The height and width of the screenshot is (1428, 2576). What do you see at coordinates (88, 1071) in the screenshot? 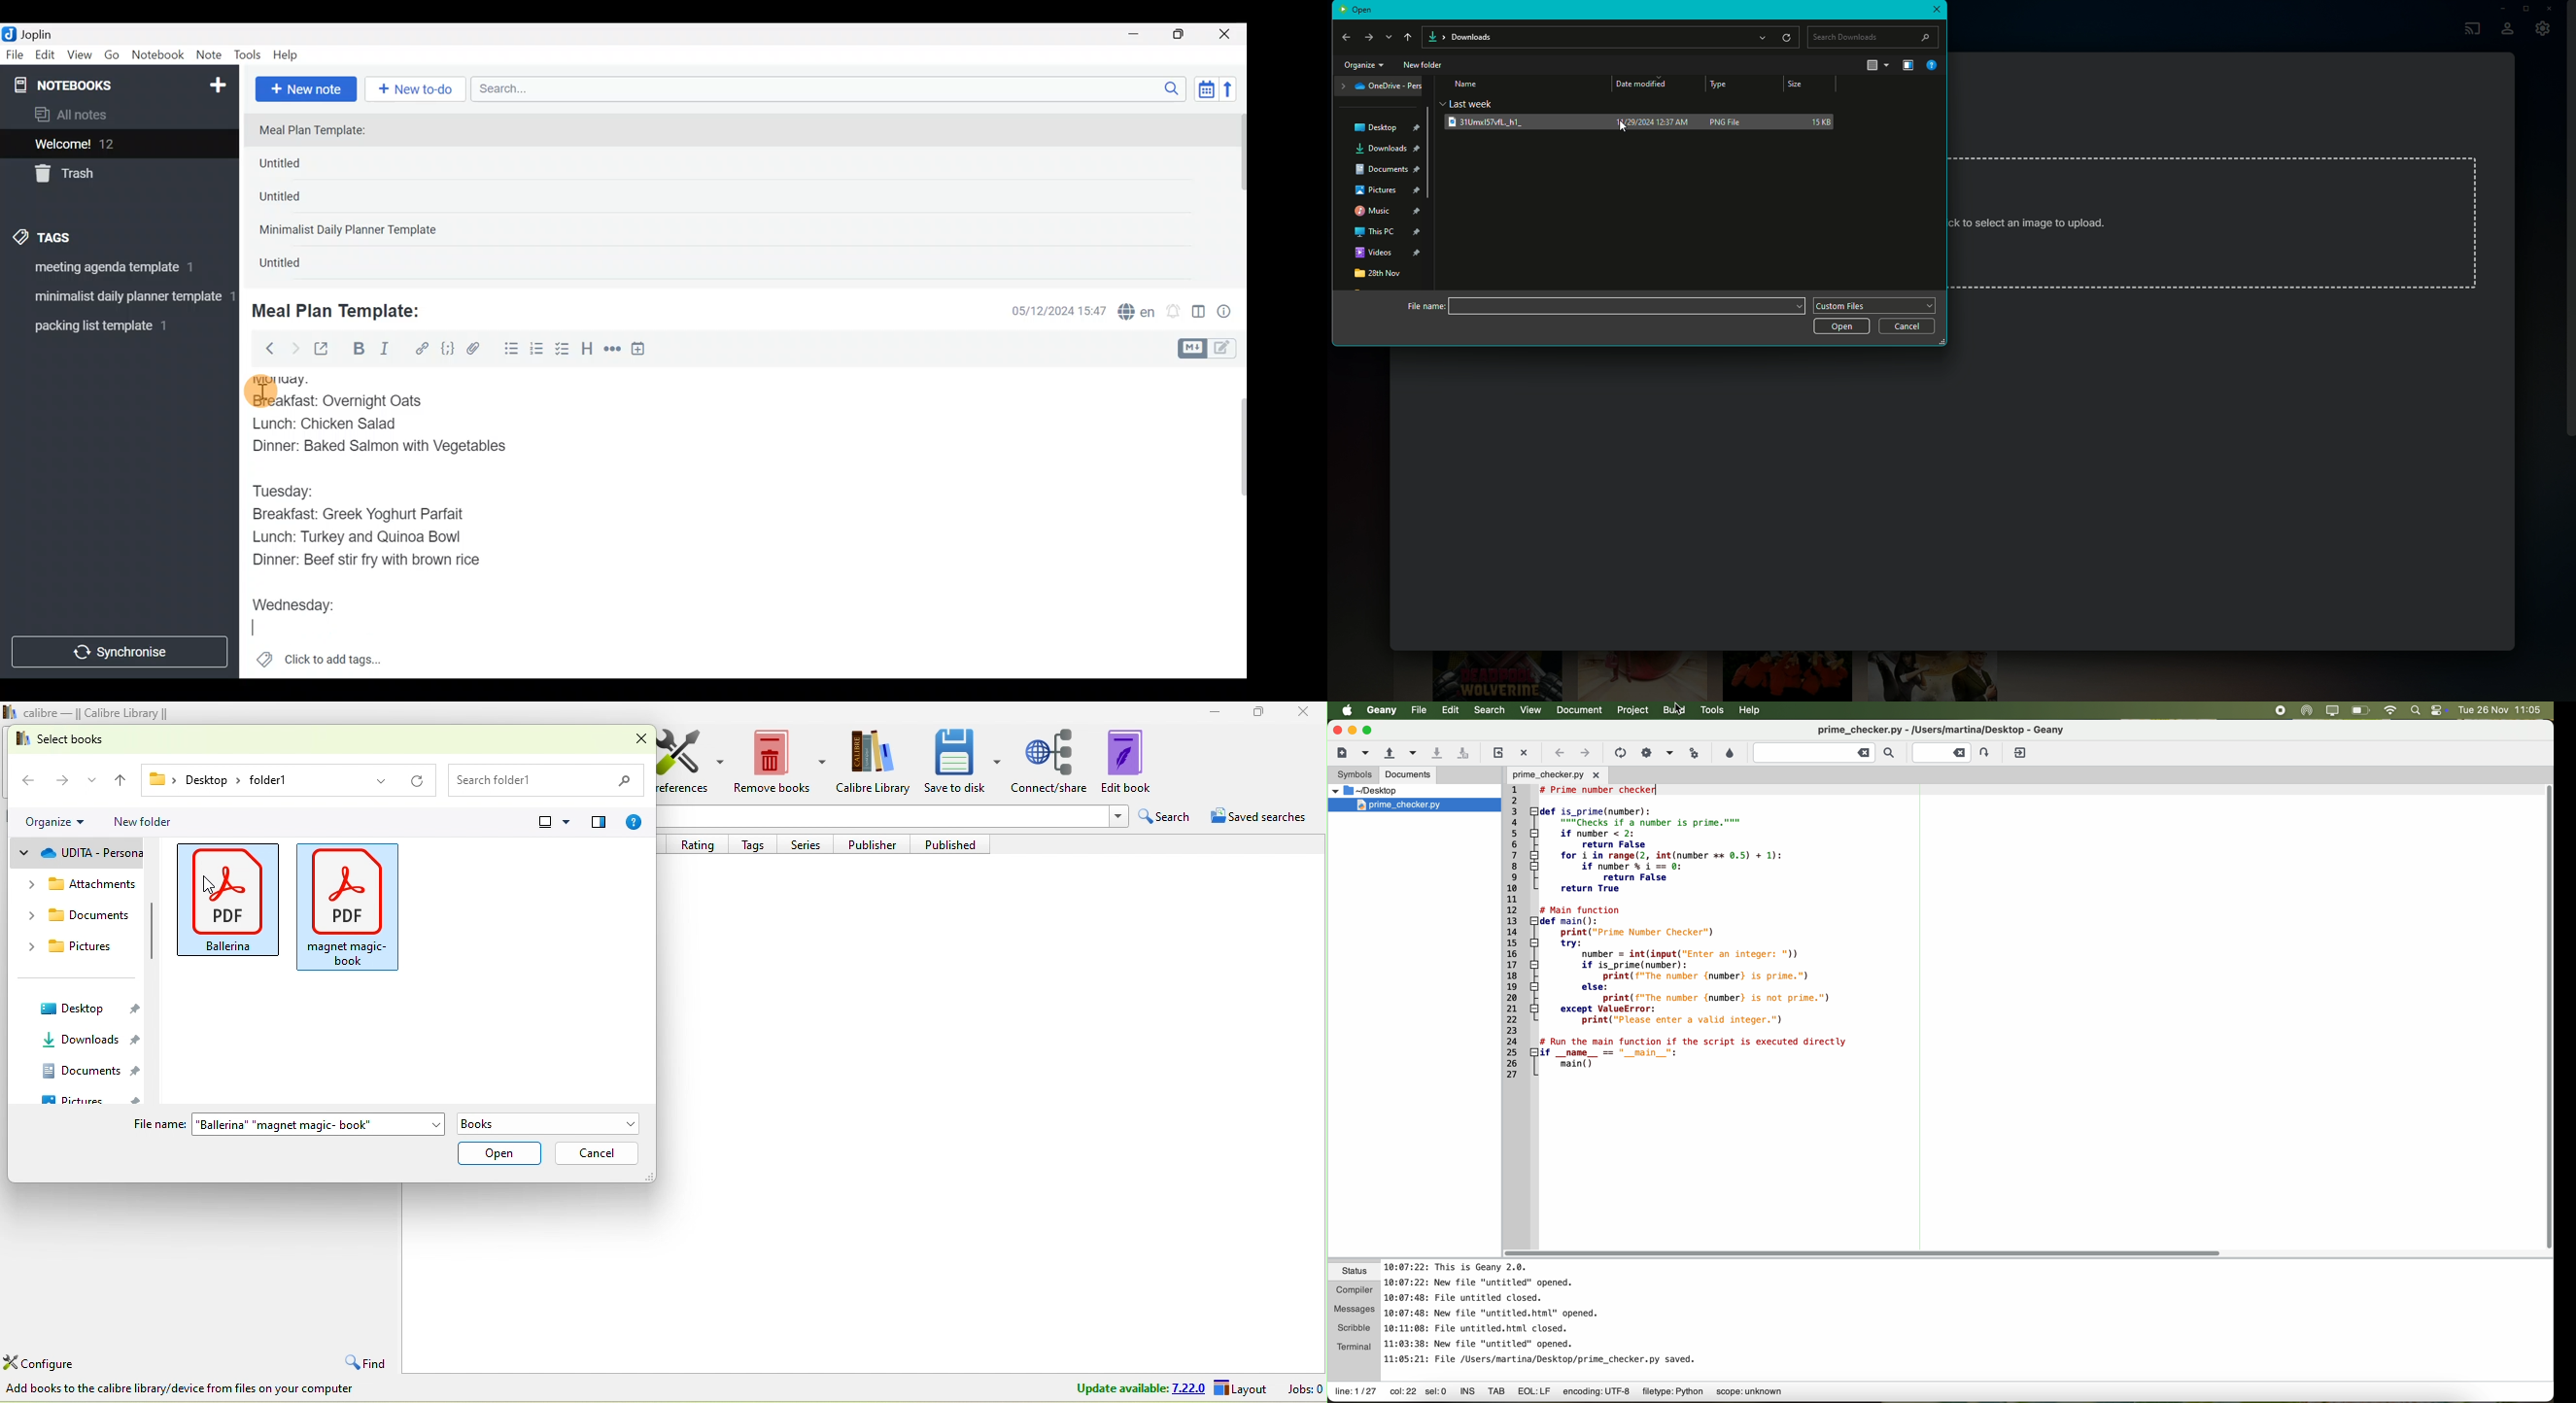
I see `documents` at bounding box center [88, 1071].